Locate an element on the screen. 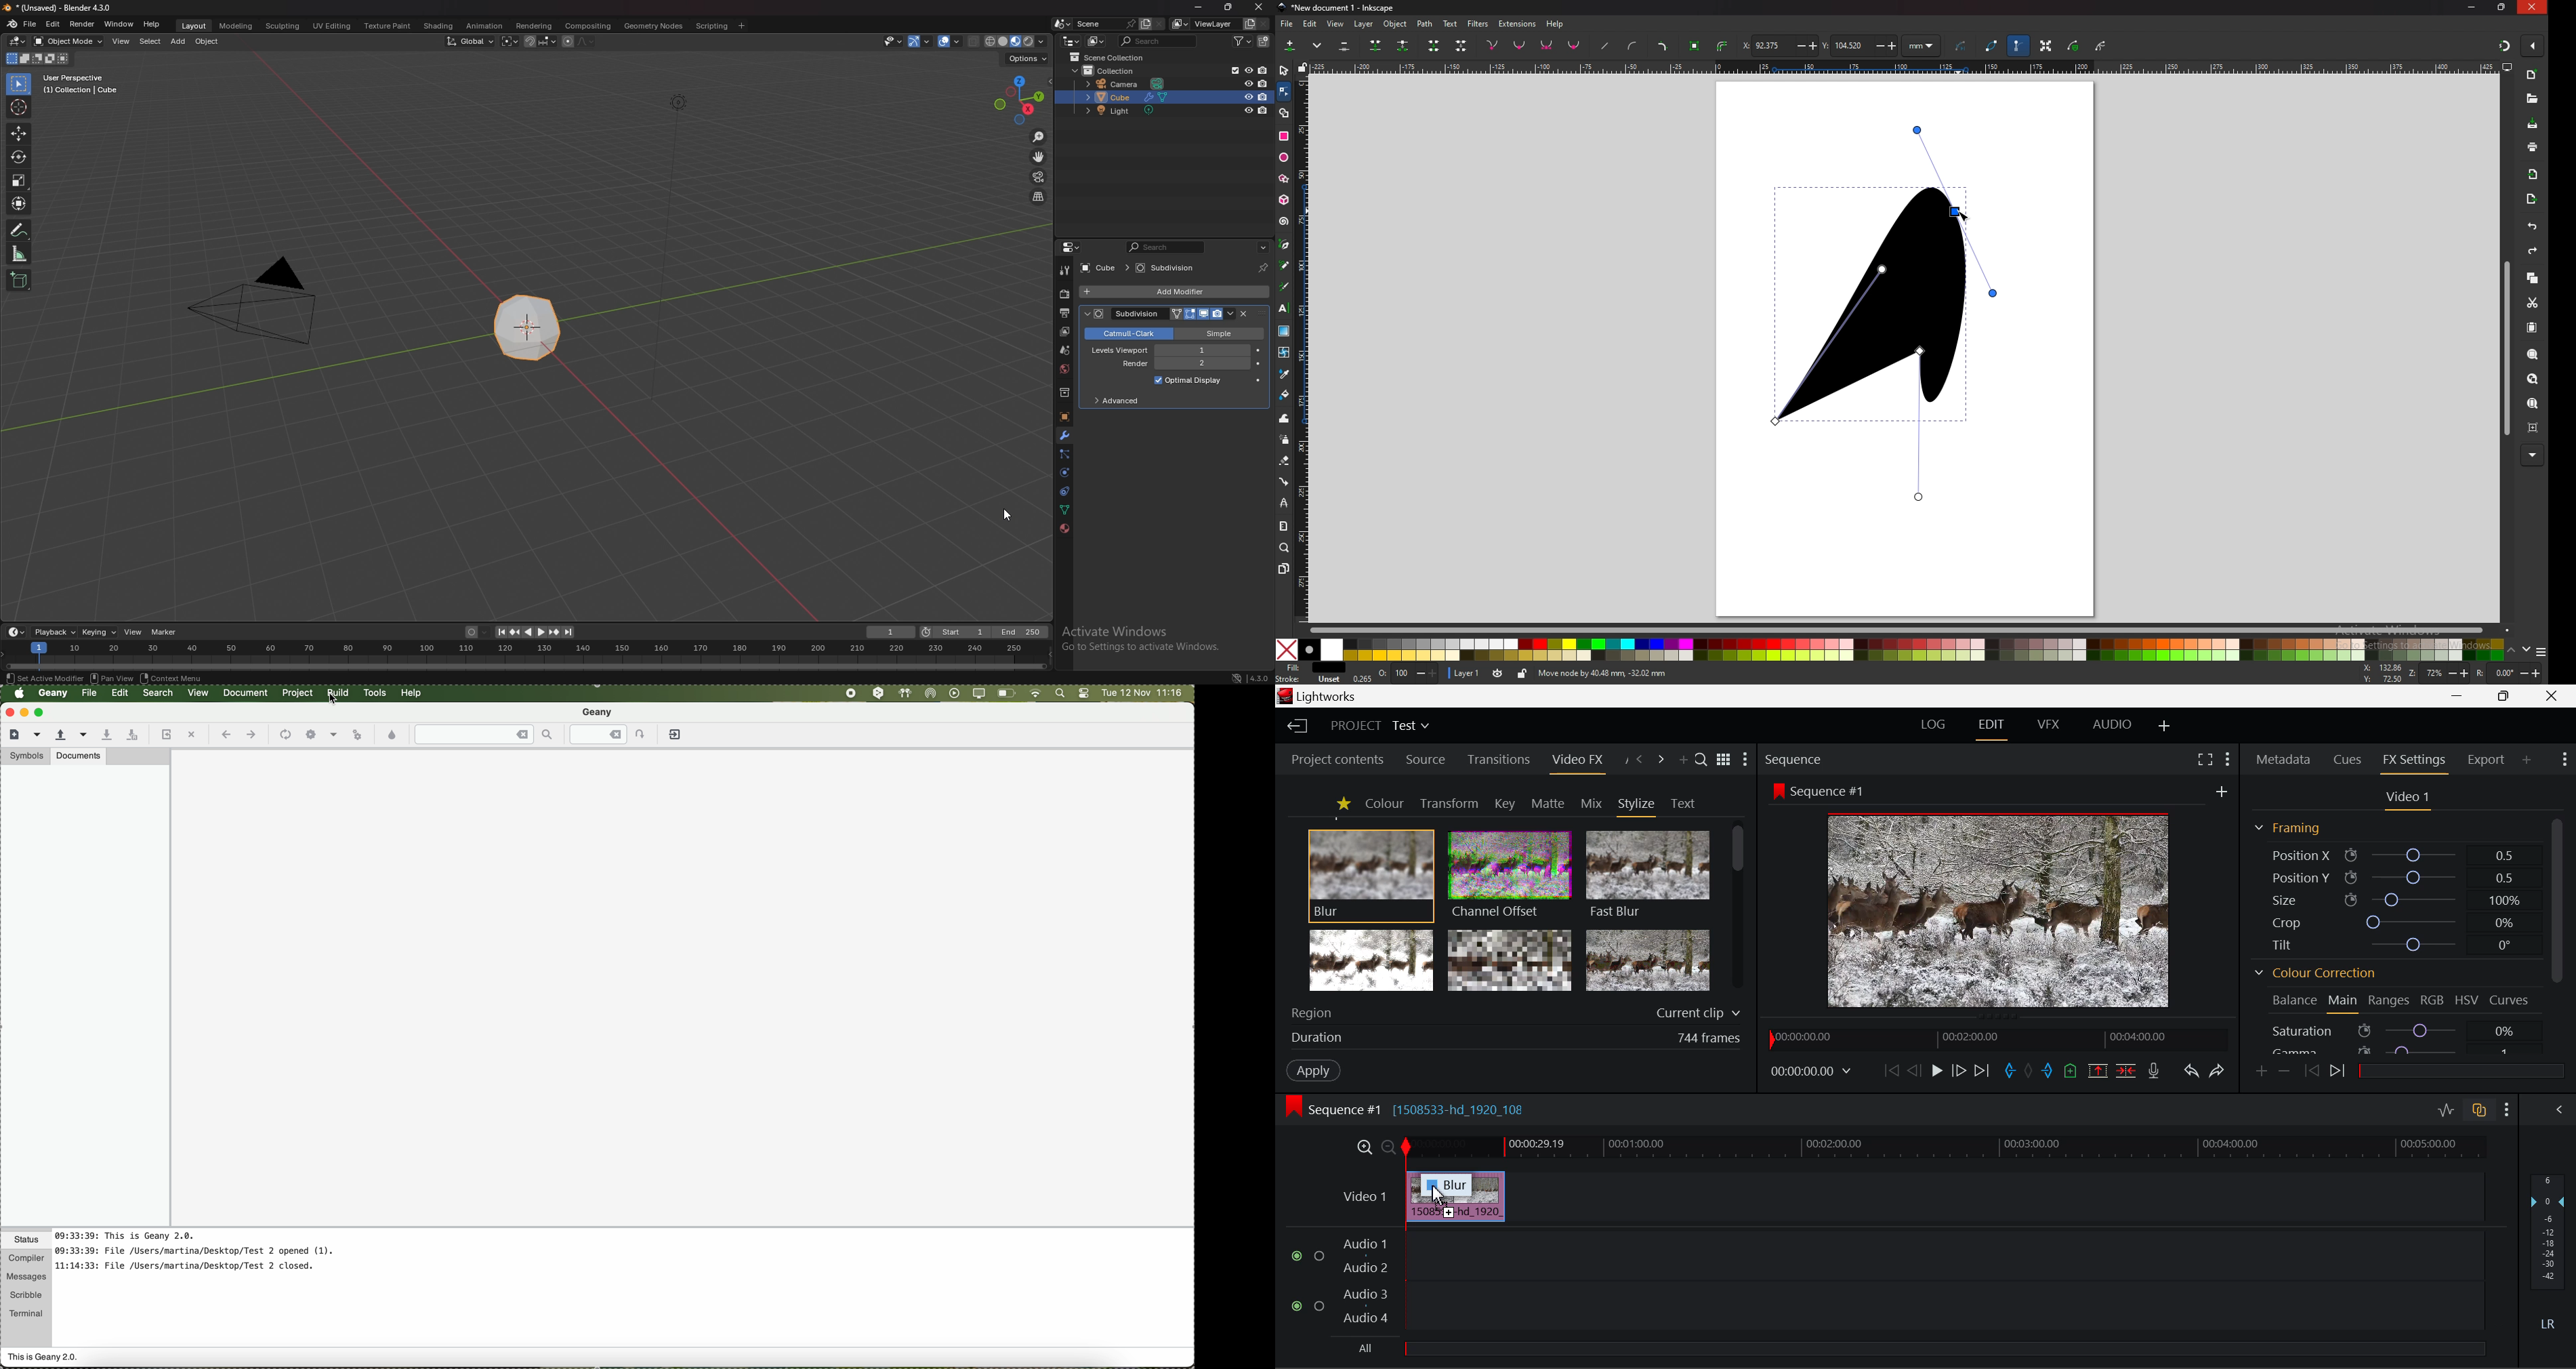 This screenshot has height=1372, width=2576. y coordinate is located at coordinates (1860, 44).